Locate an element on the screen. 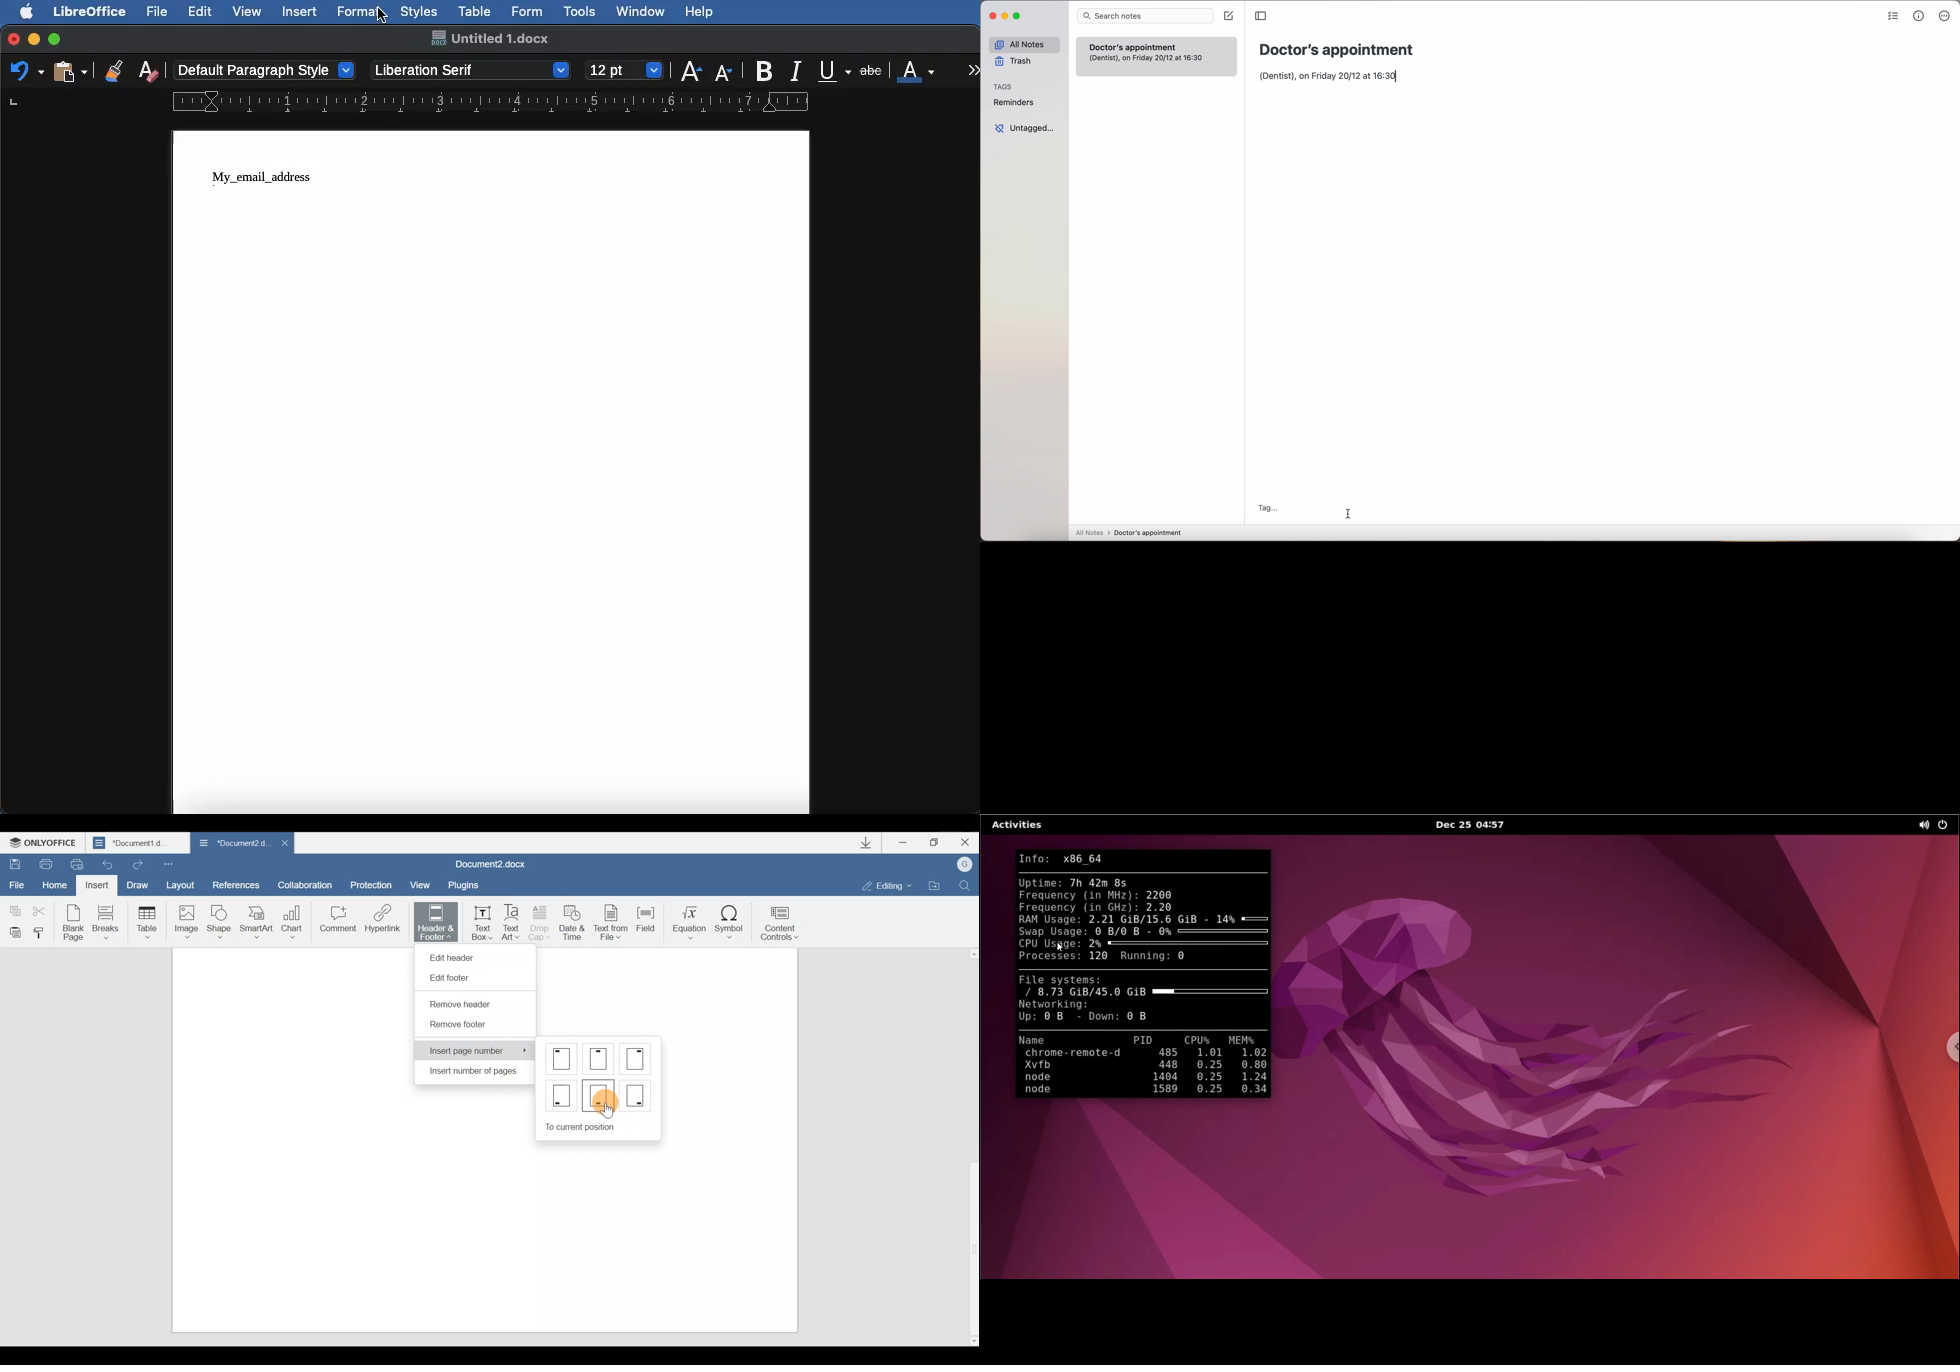 This screenshot has height=1372, width=1960. Remove footer is located at coordinates (459, 1027).